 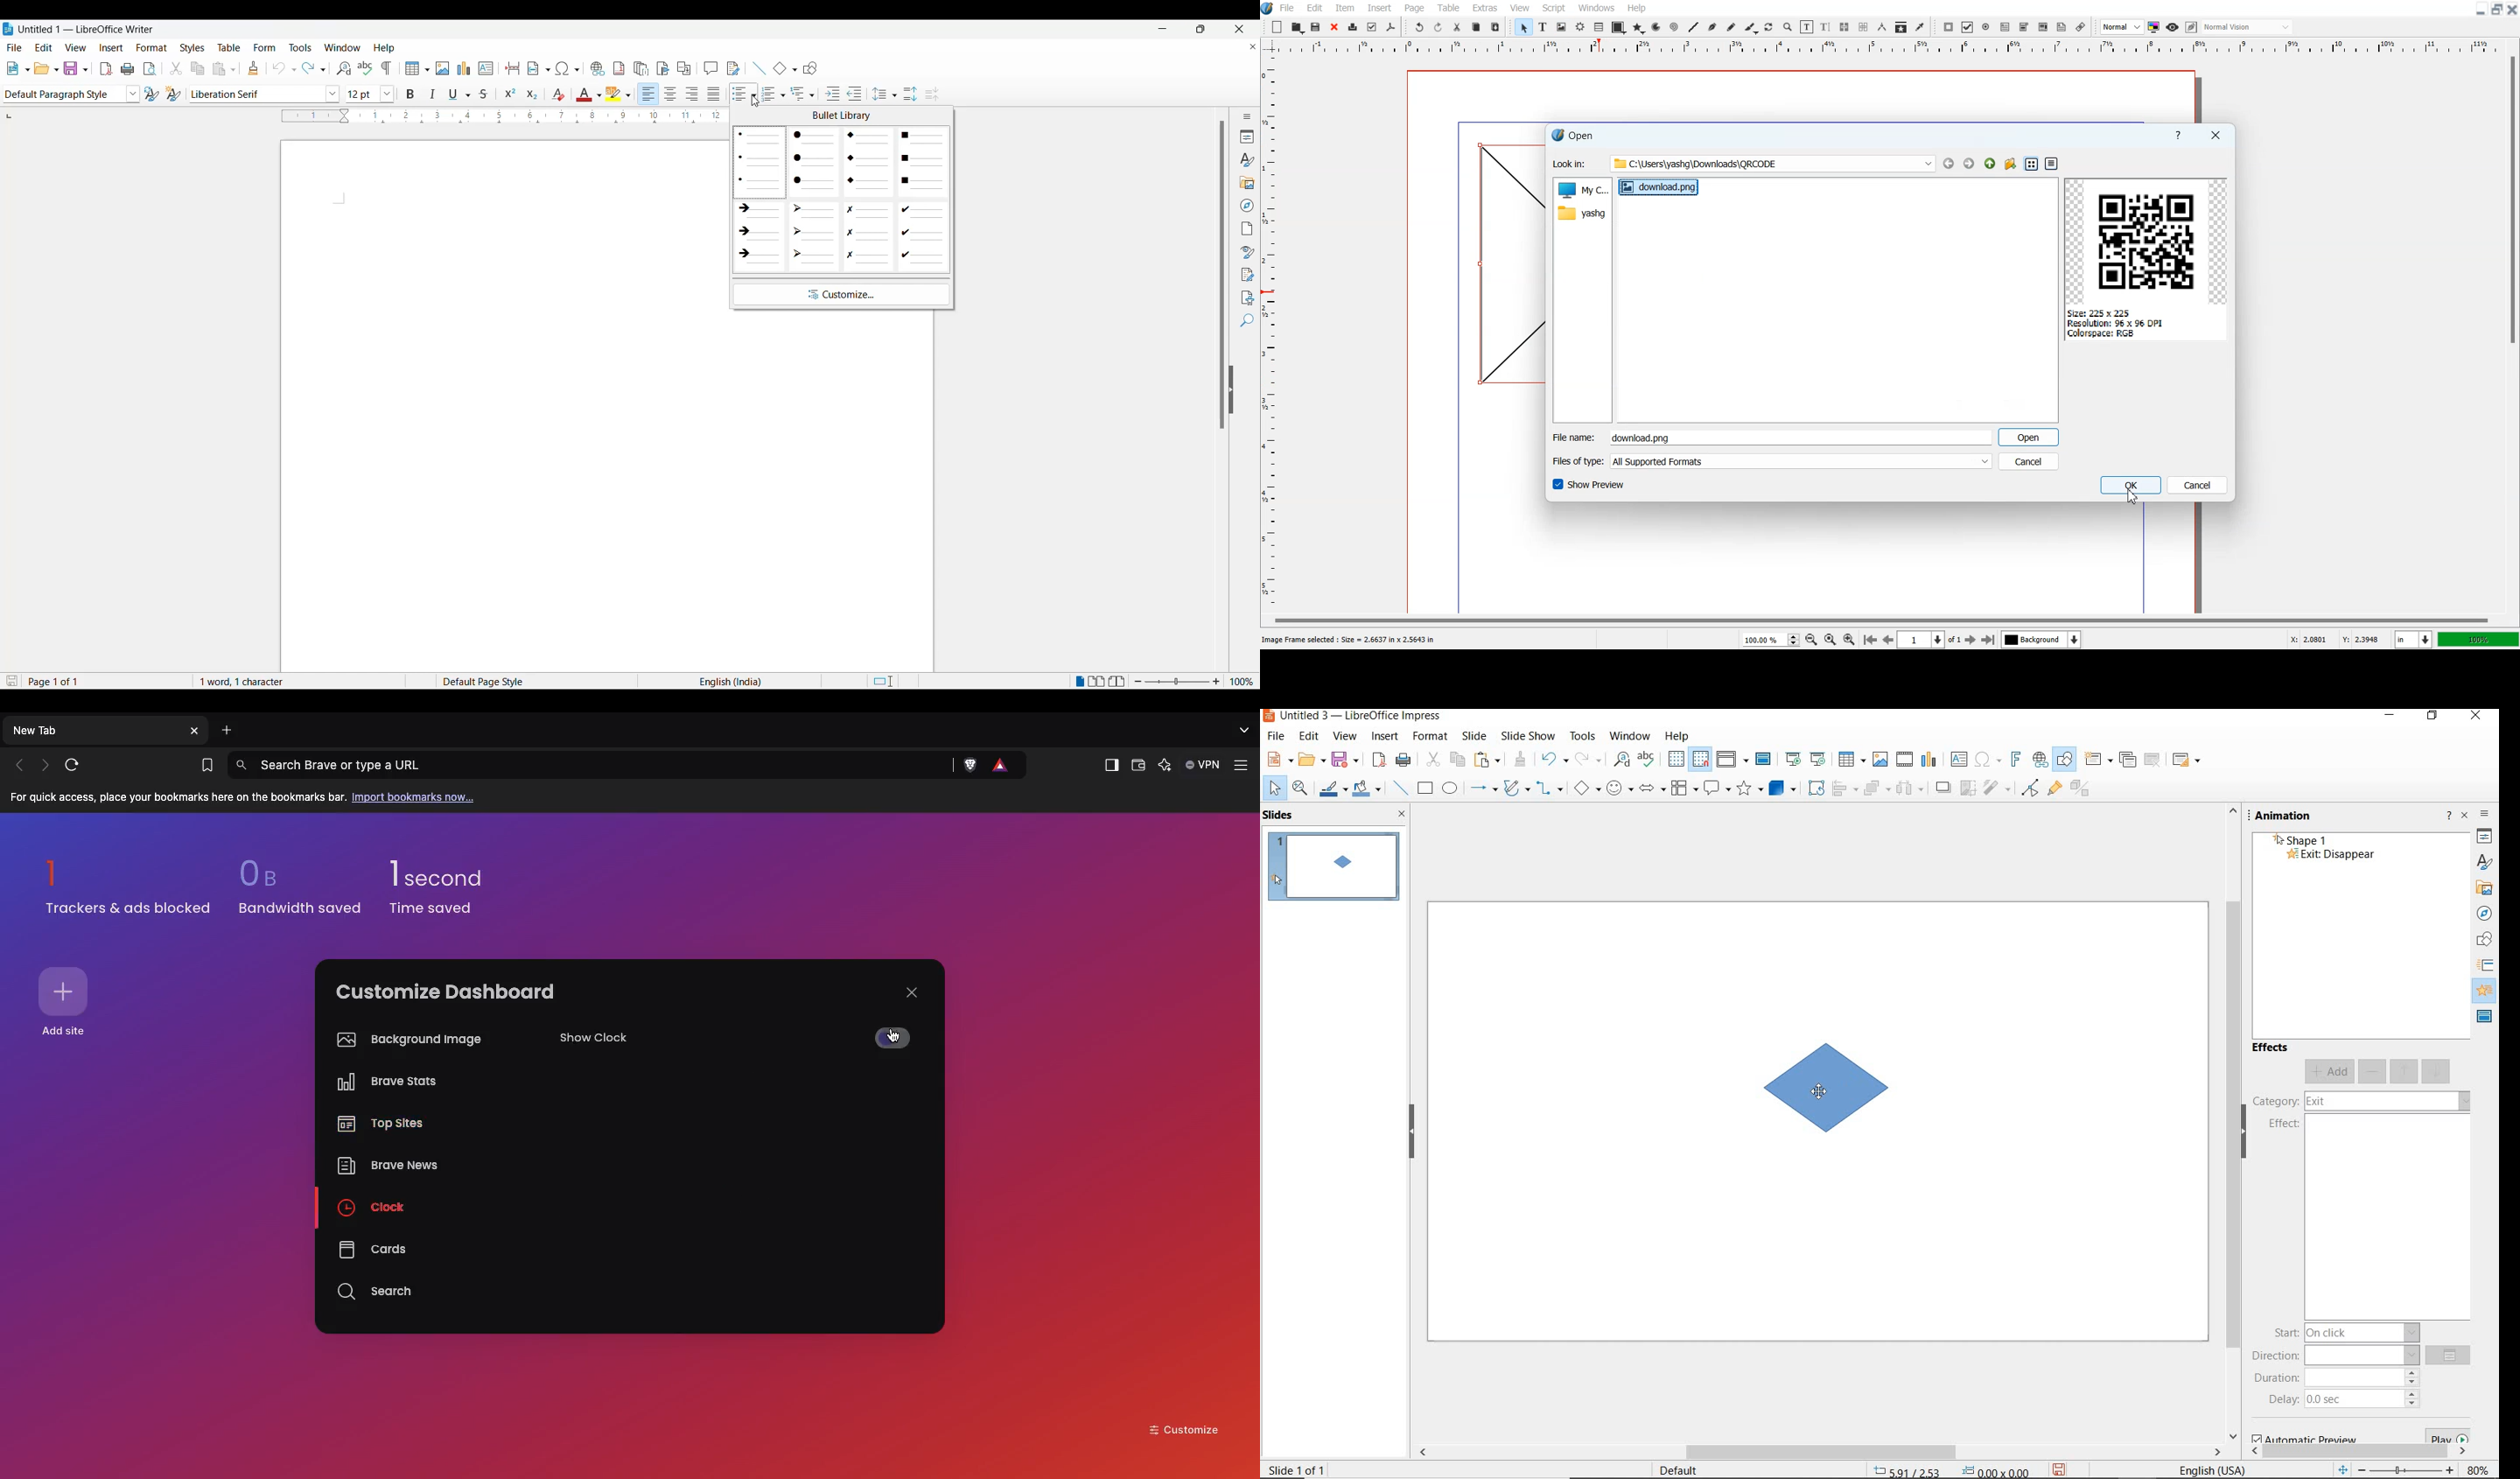 What do you see at coordinates (1931, 640) in the screenshot?
I see `Select current page 1` at bounding box center [1931, 640].